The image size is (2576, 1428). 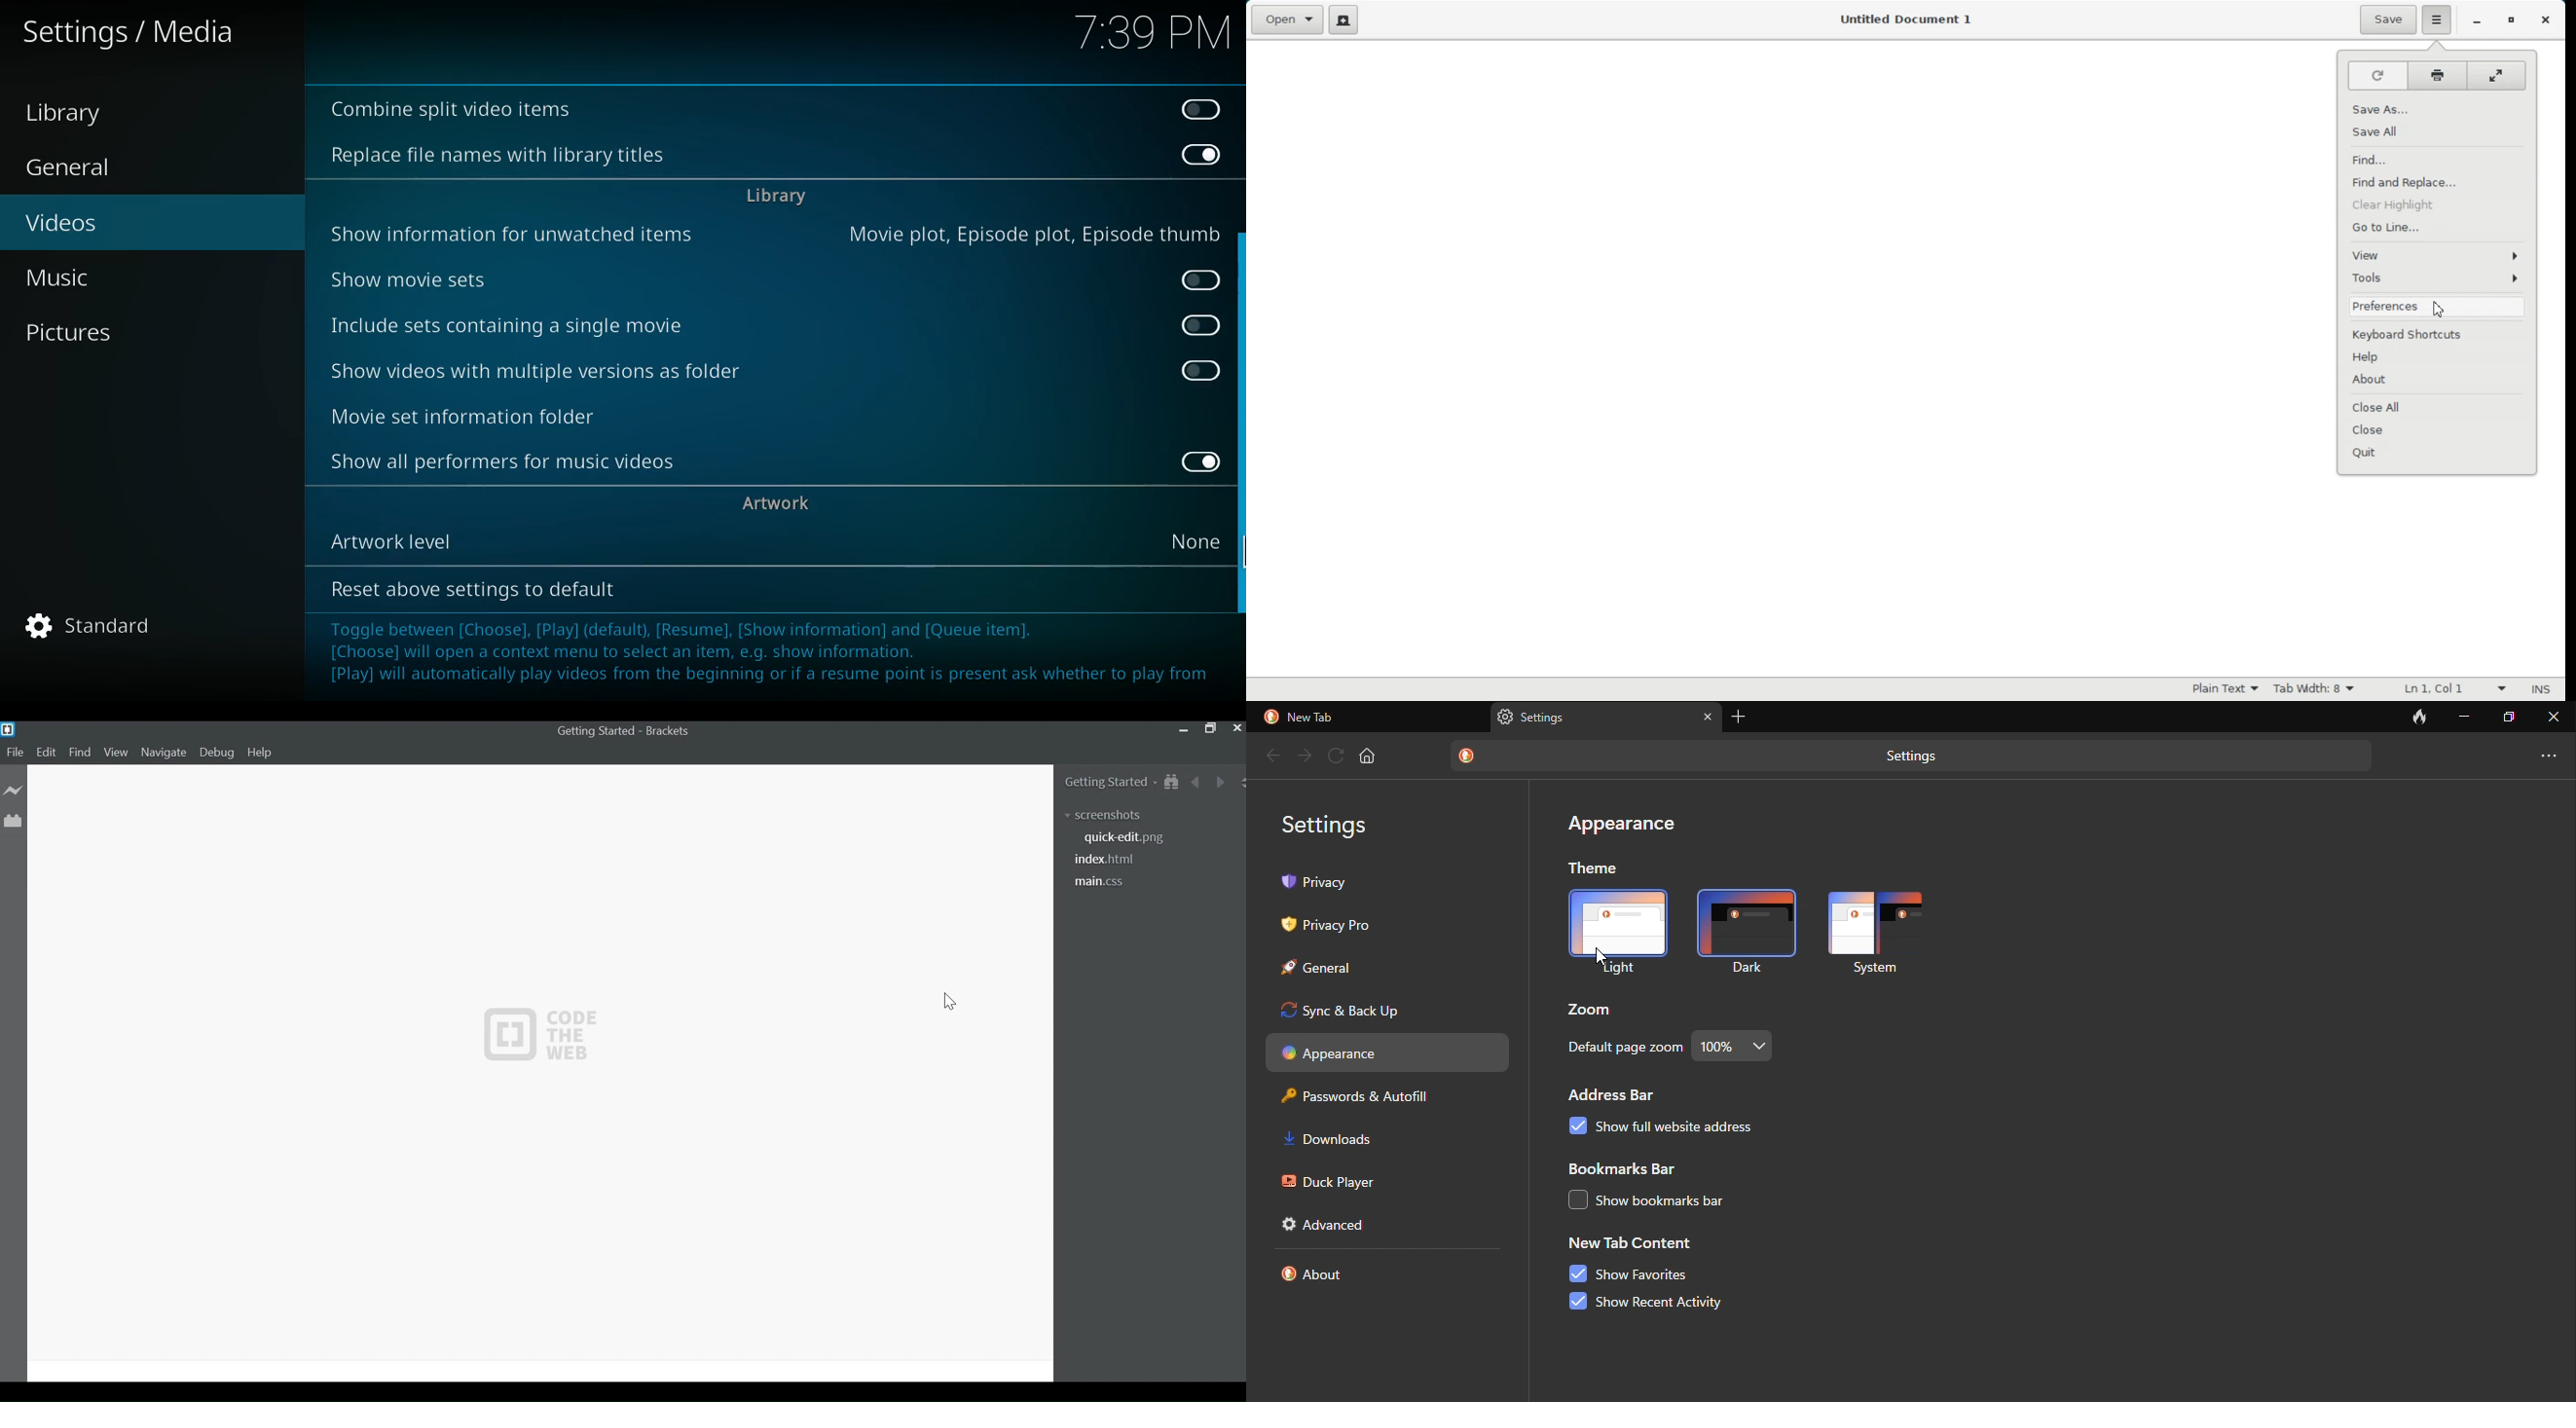 I want to click on close tab and clear data, so click(x=2419, y=717).